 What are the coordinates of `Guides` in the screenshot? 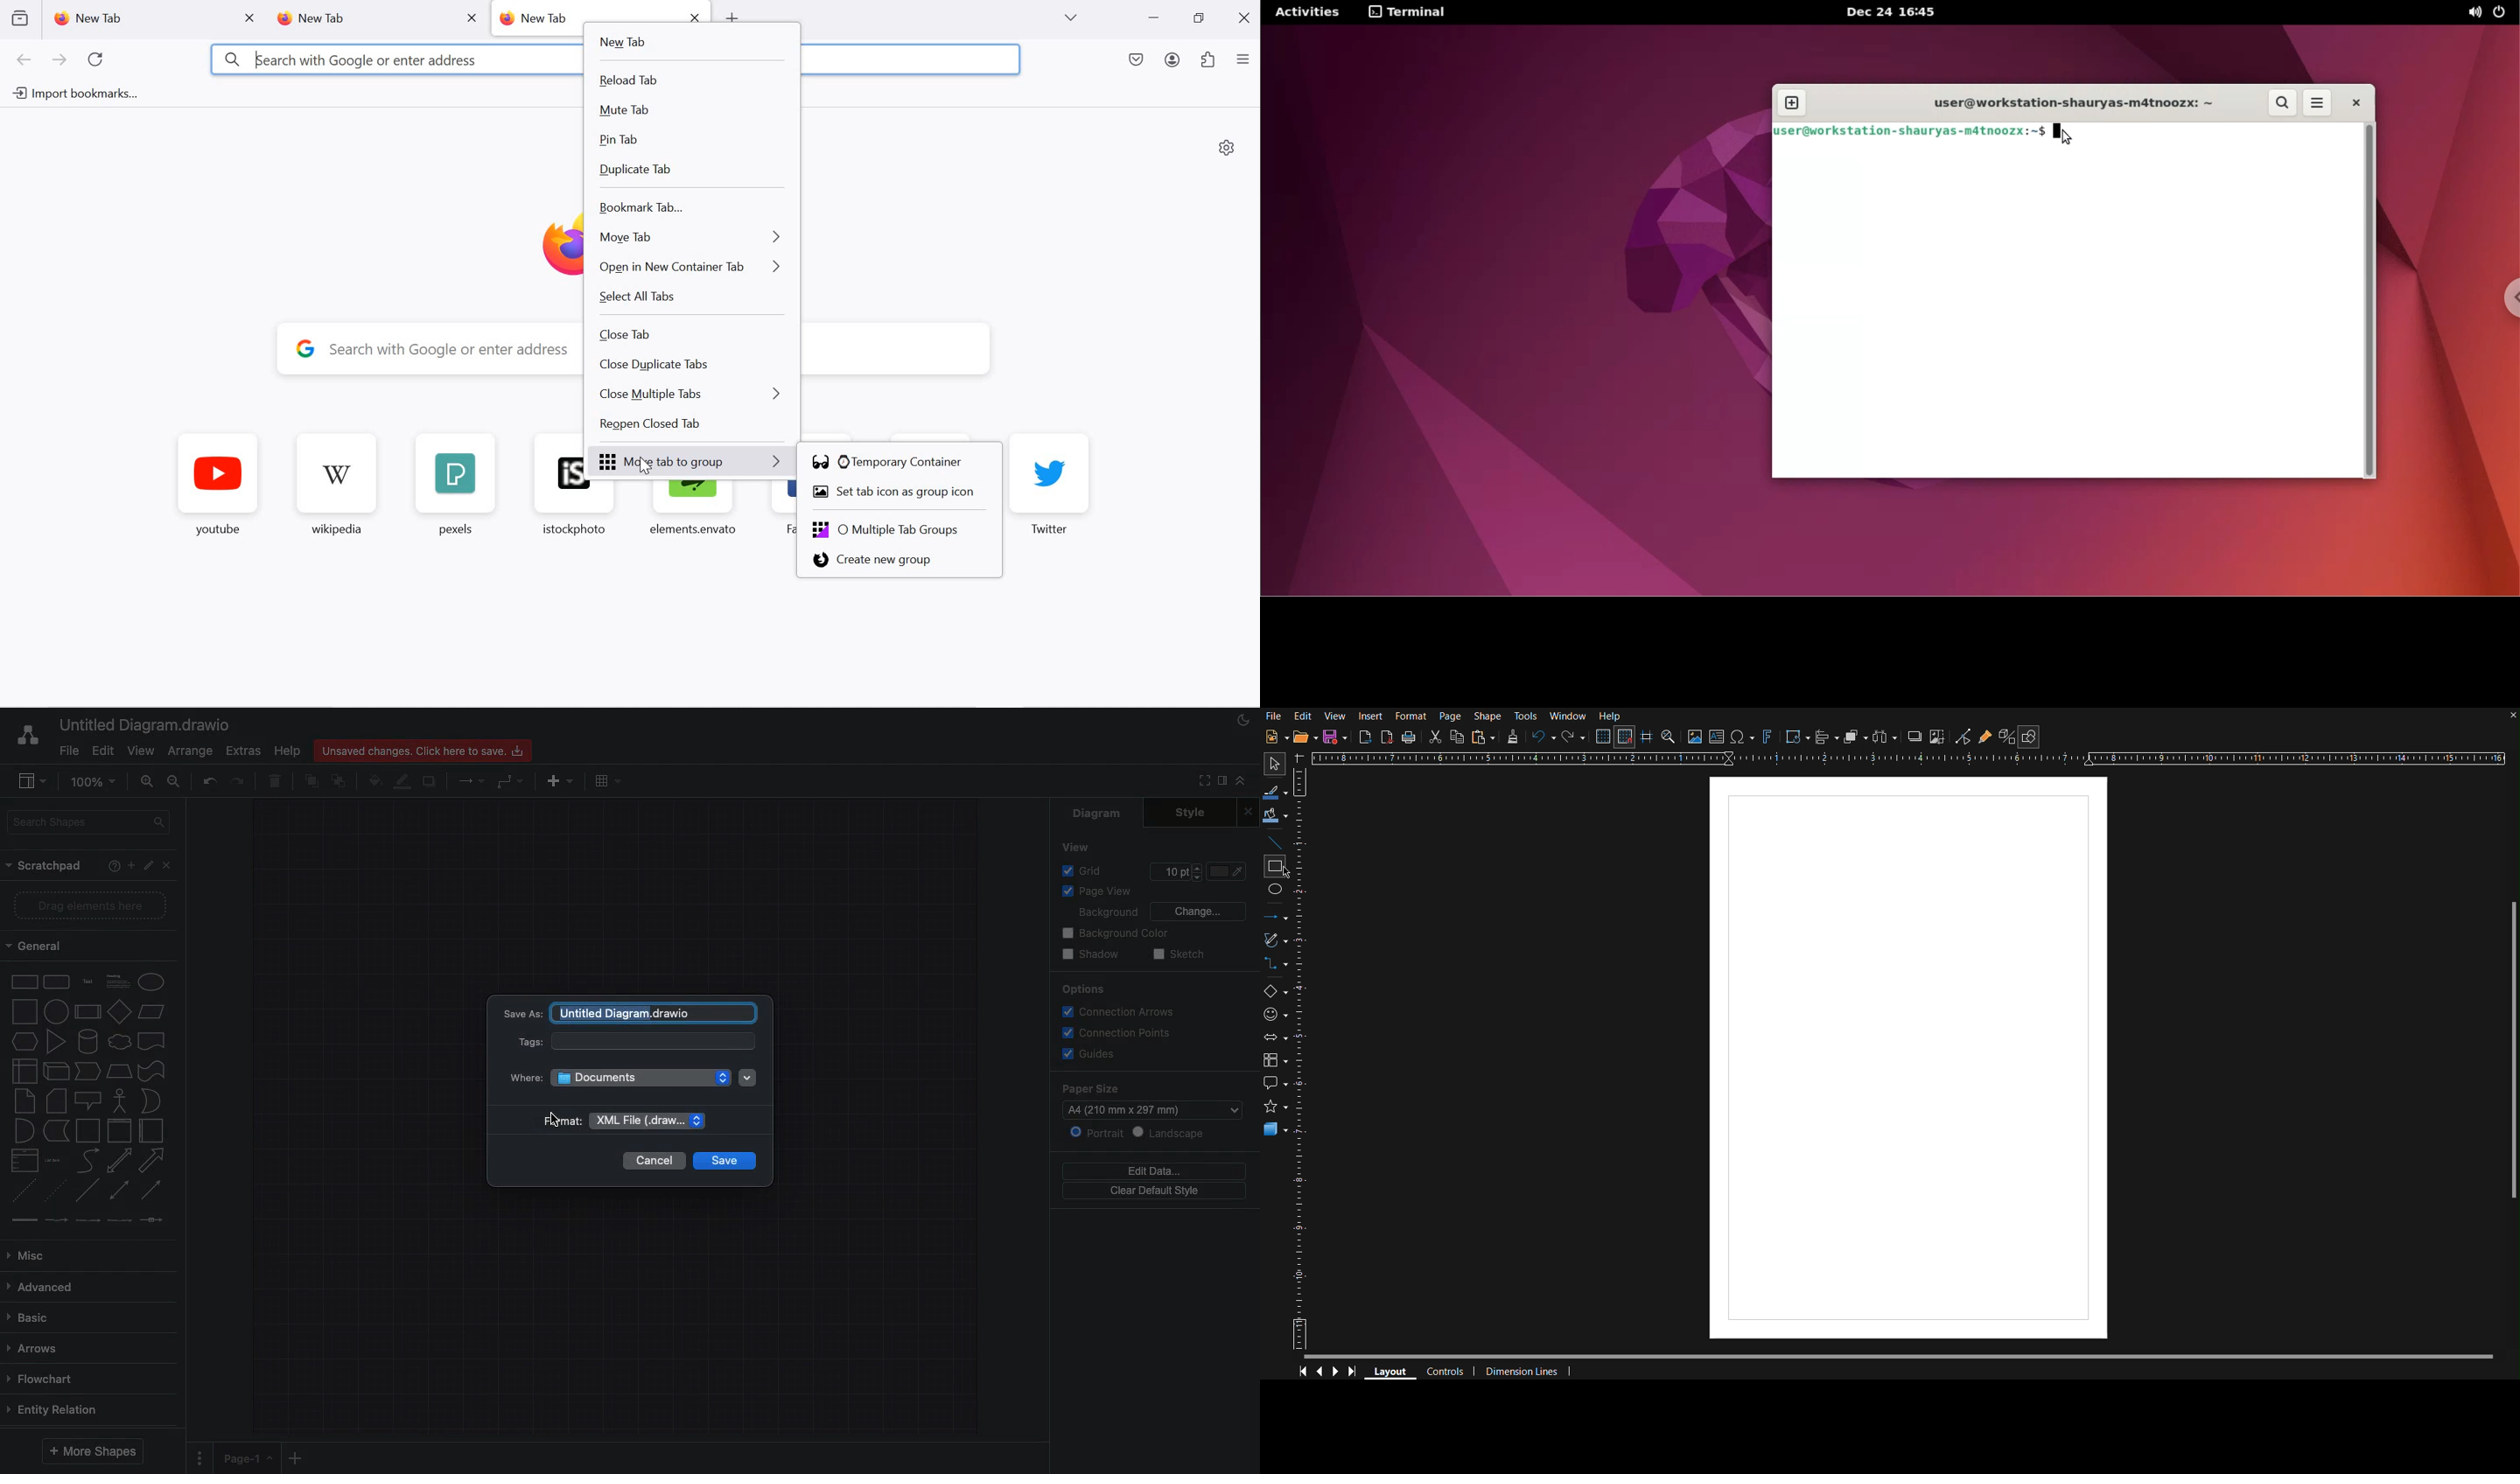 It's located at (1088, 1055).